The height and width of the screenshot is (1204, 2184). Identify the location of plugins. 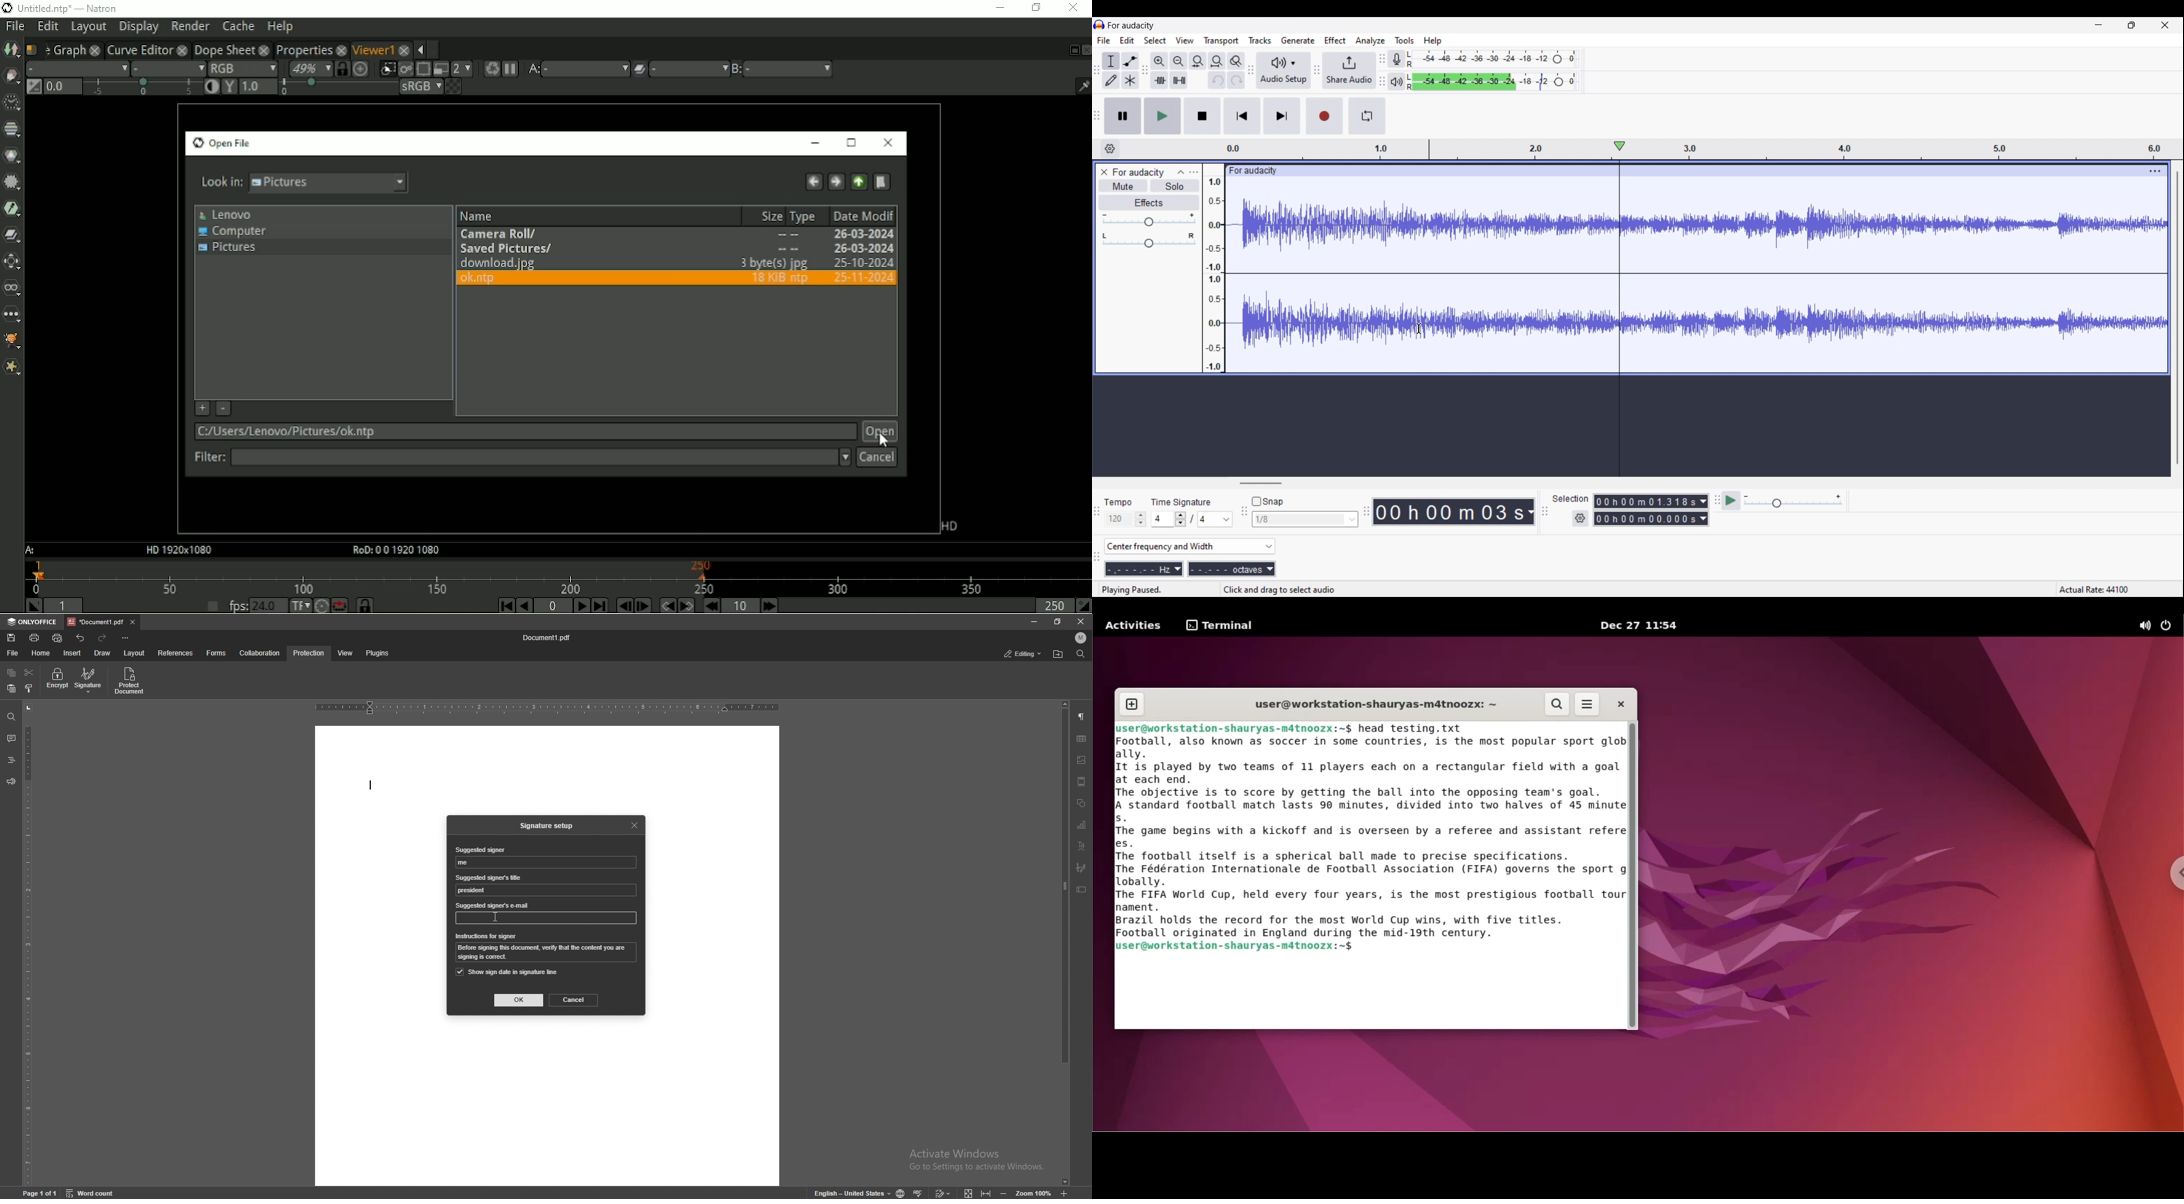
(377, 654).